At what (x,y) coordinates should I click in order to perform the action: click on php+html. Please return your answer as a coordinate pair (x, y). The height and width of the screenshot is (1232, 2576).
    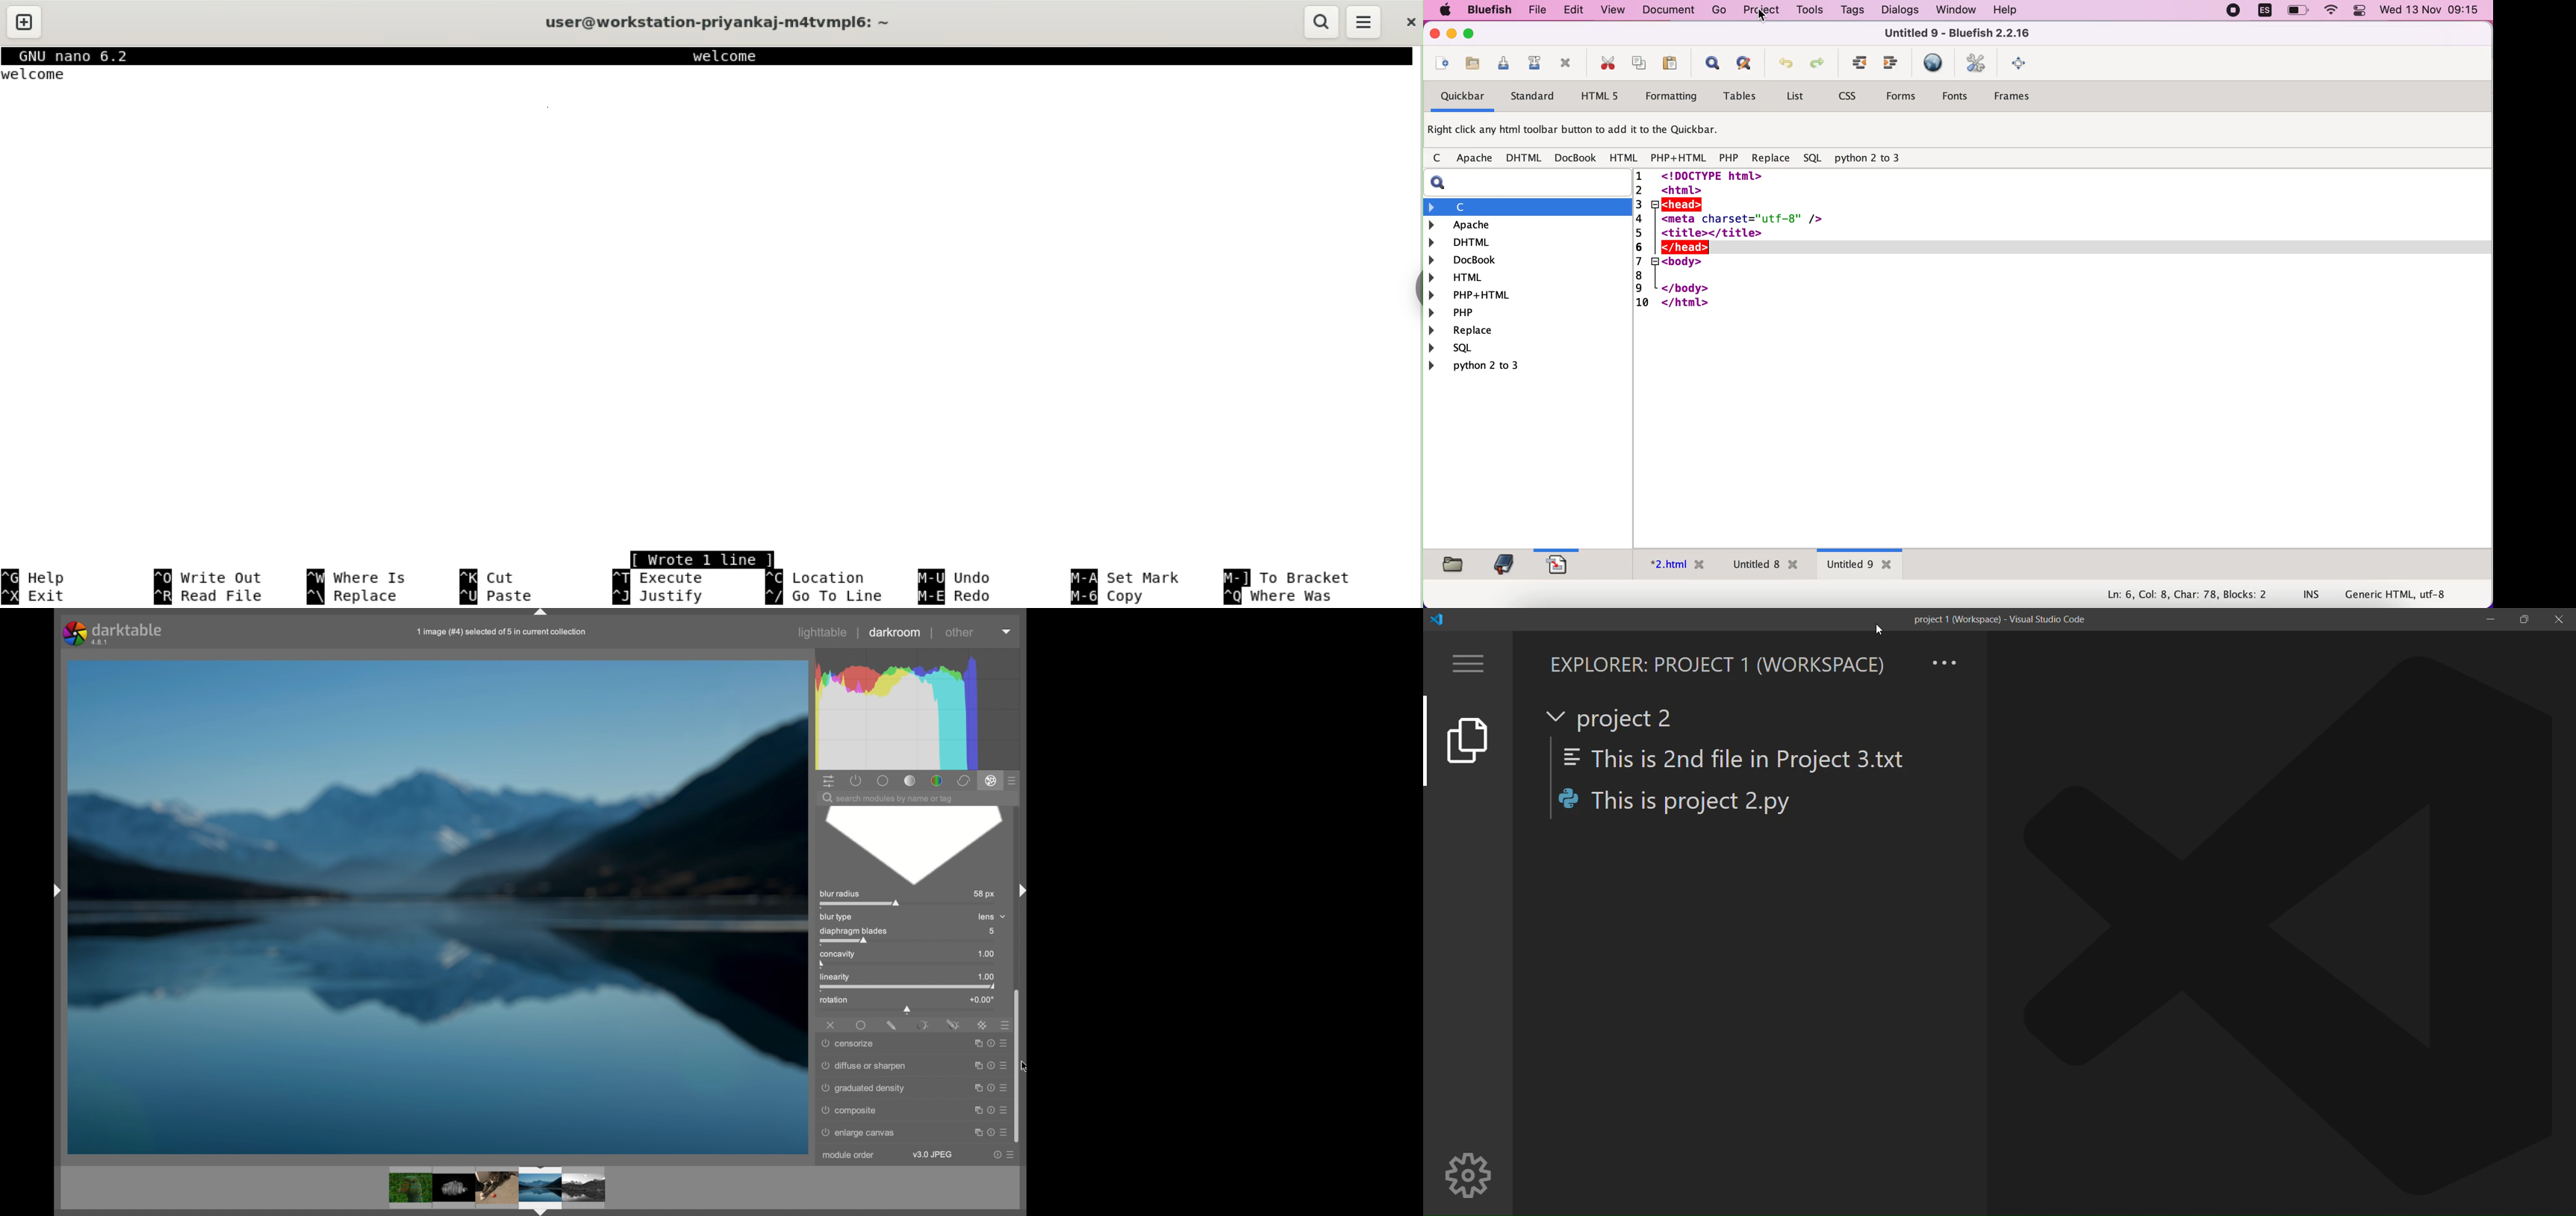
    Looking at the image, I should click on (1678, 158).